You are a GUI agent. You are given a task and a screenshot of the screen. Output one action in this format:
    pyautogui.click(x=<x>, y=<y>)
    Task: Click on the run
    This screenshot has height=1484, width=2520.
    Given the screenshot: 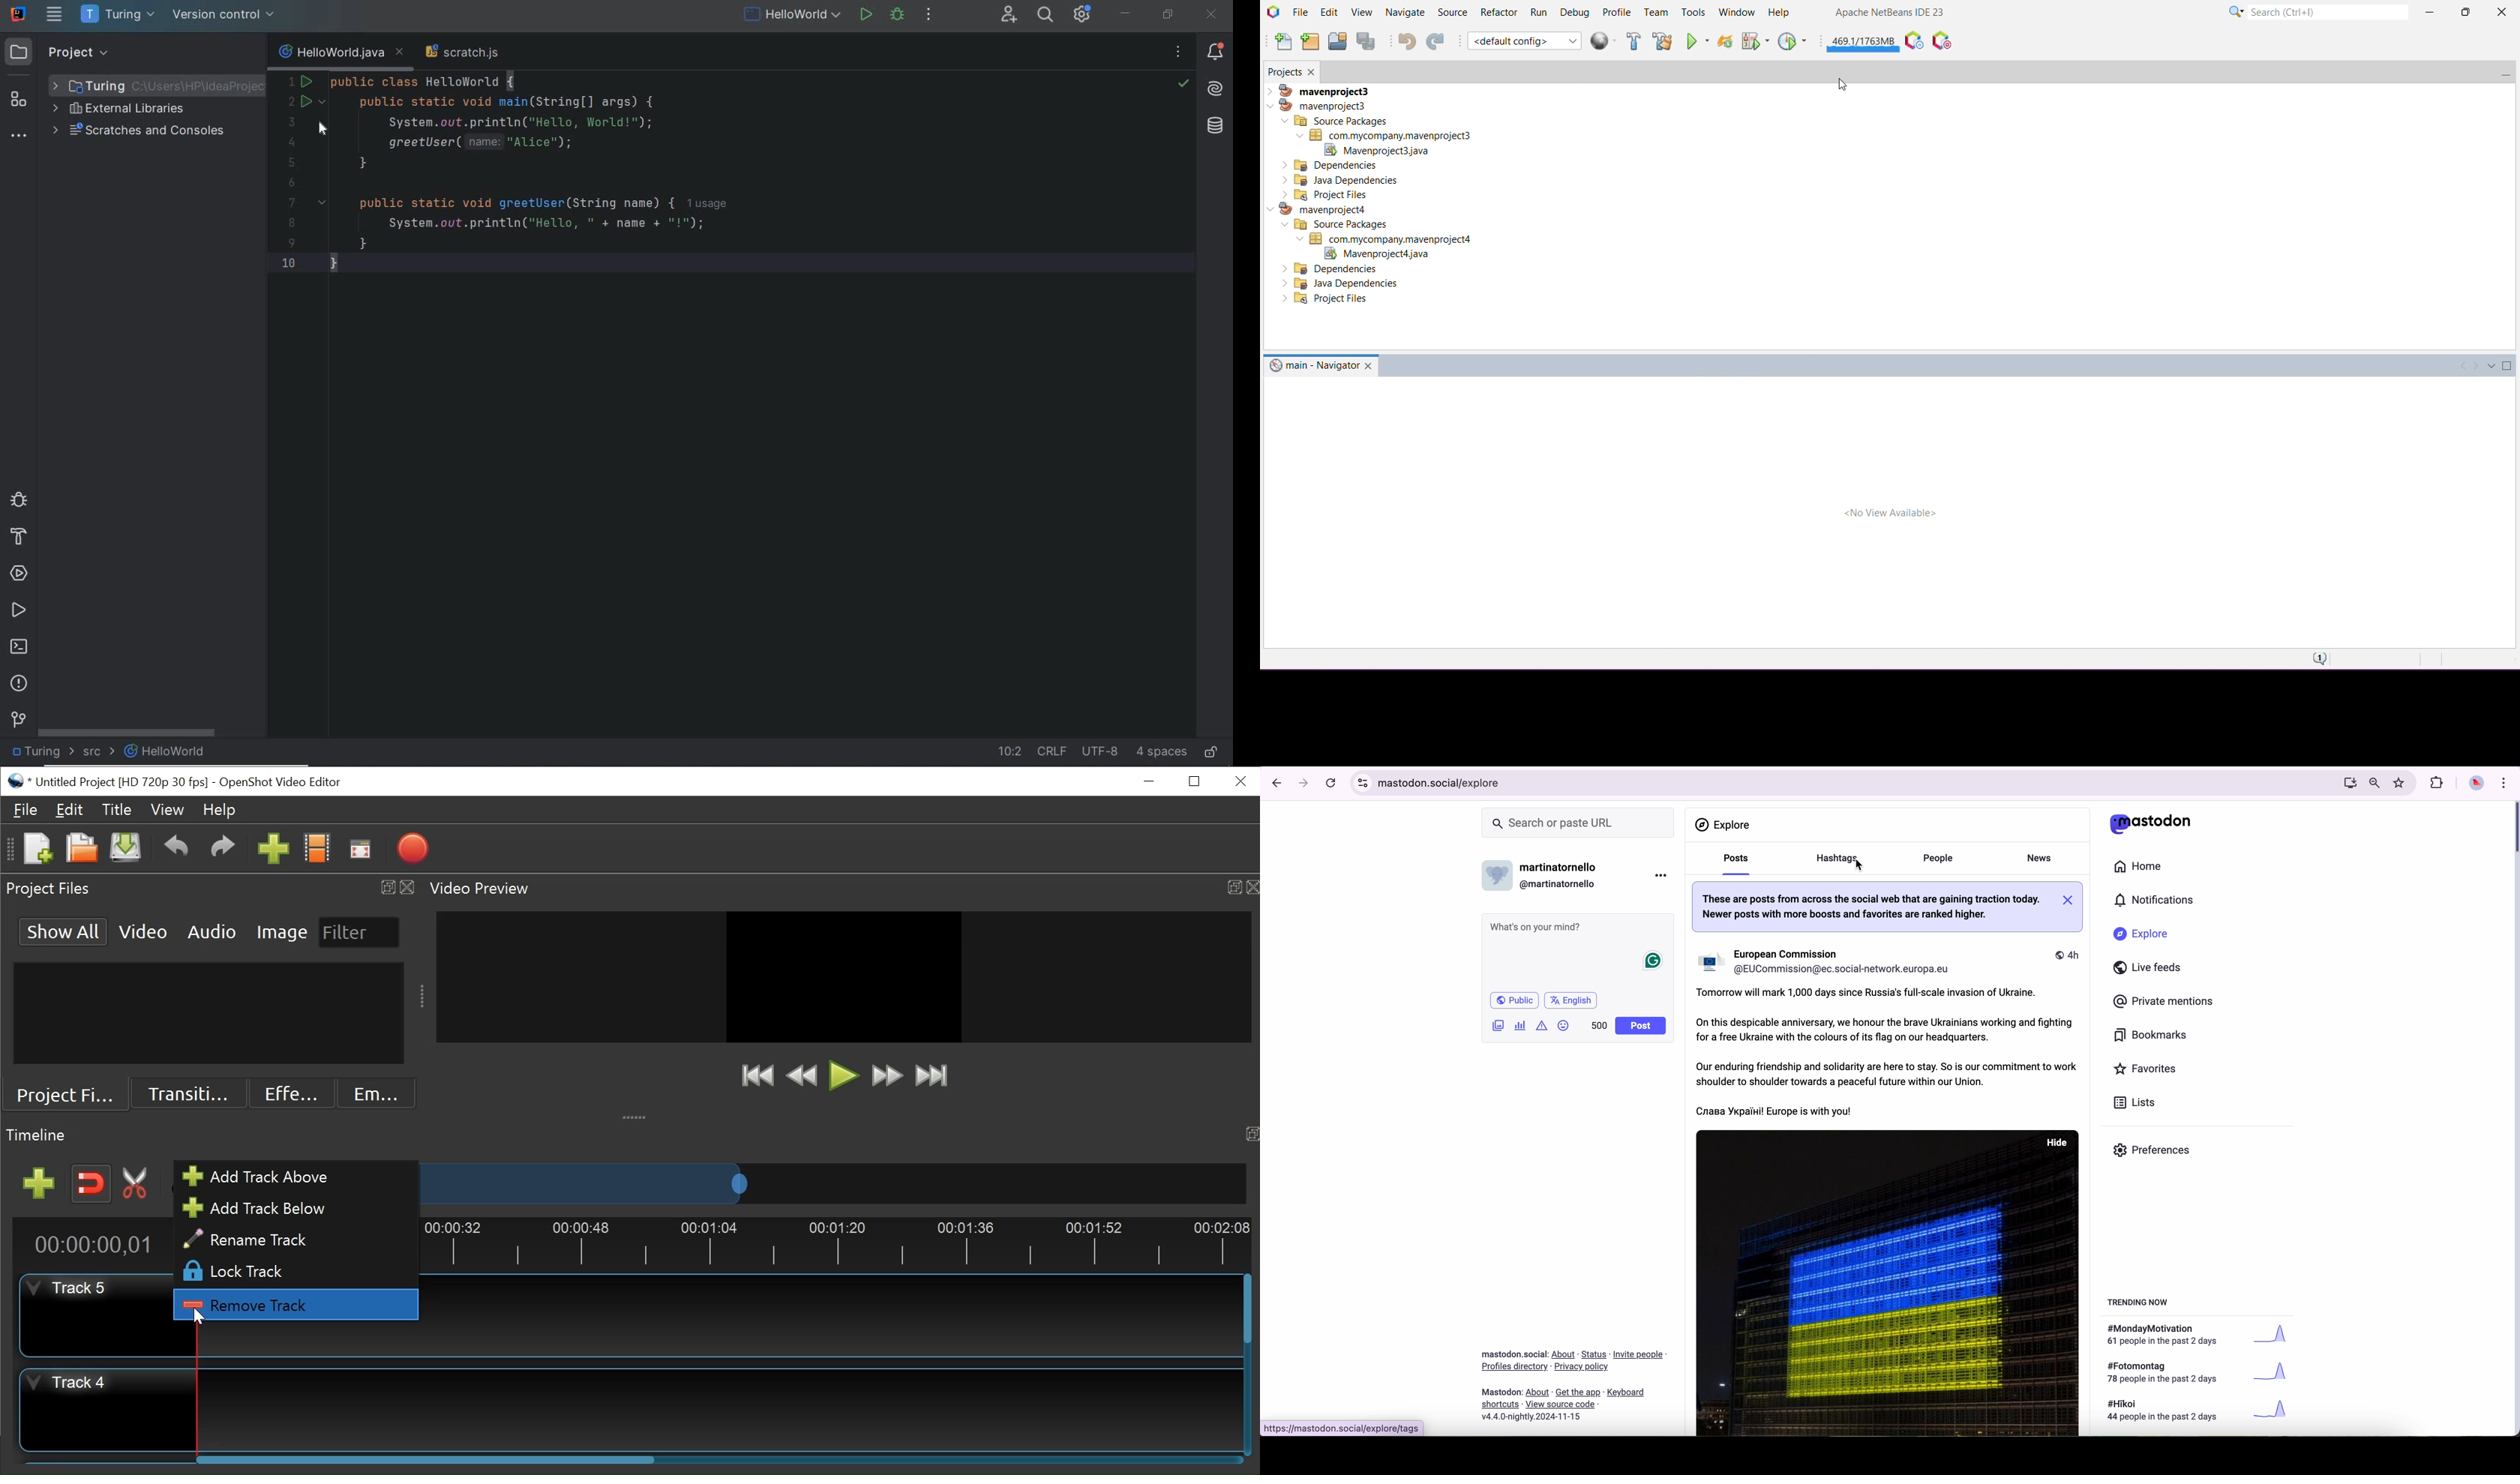 What is the action you would take?
    pyautogui.click(x=866, y=15)
    